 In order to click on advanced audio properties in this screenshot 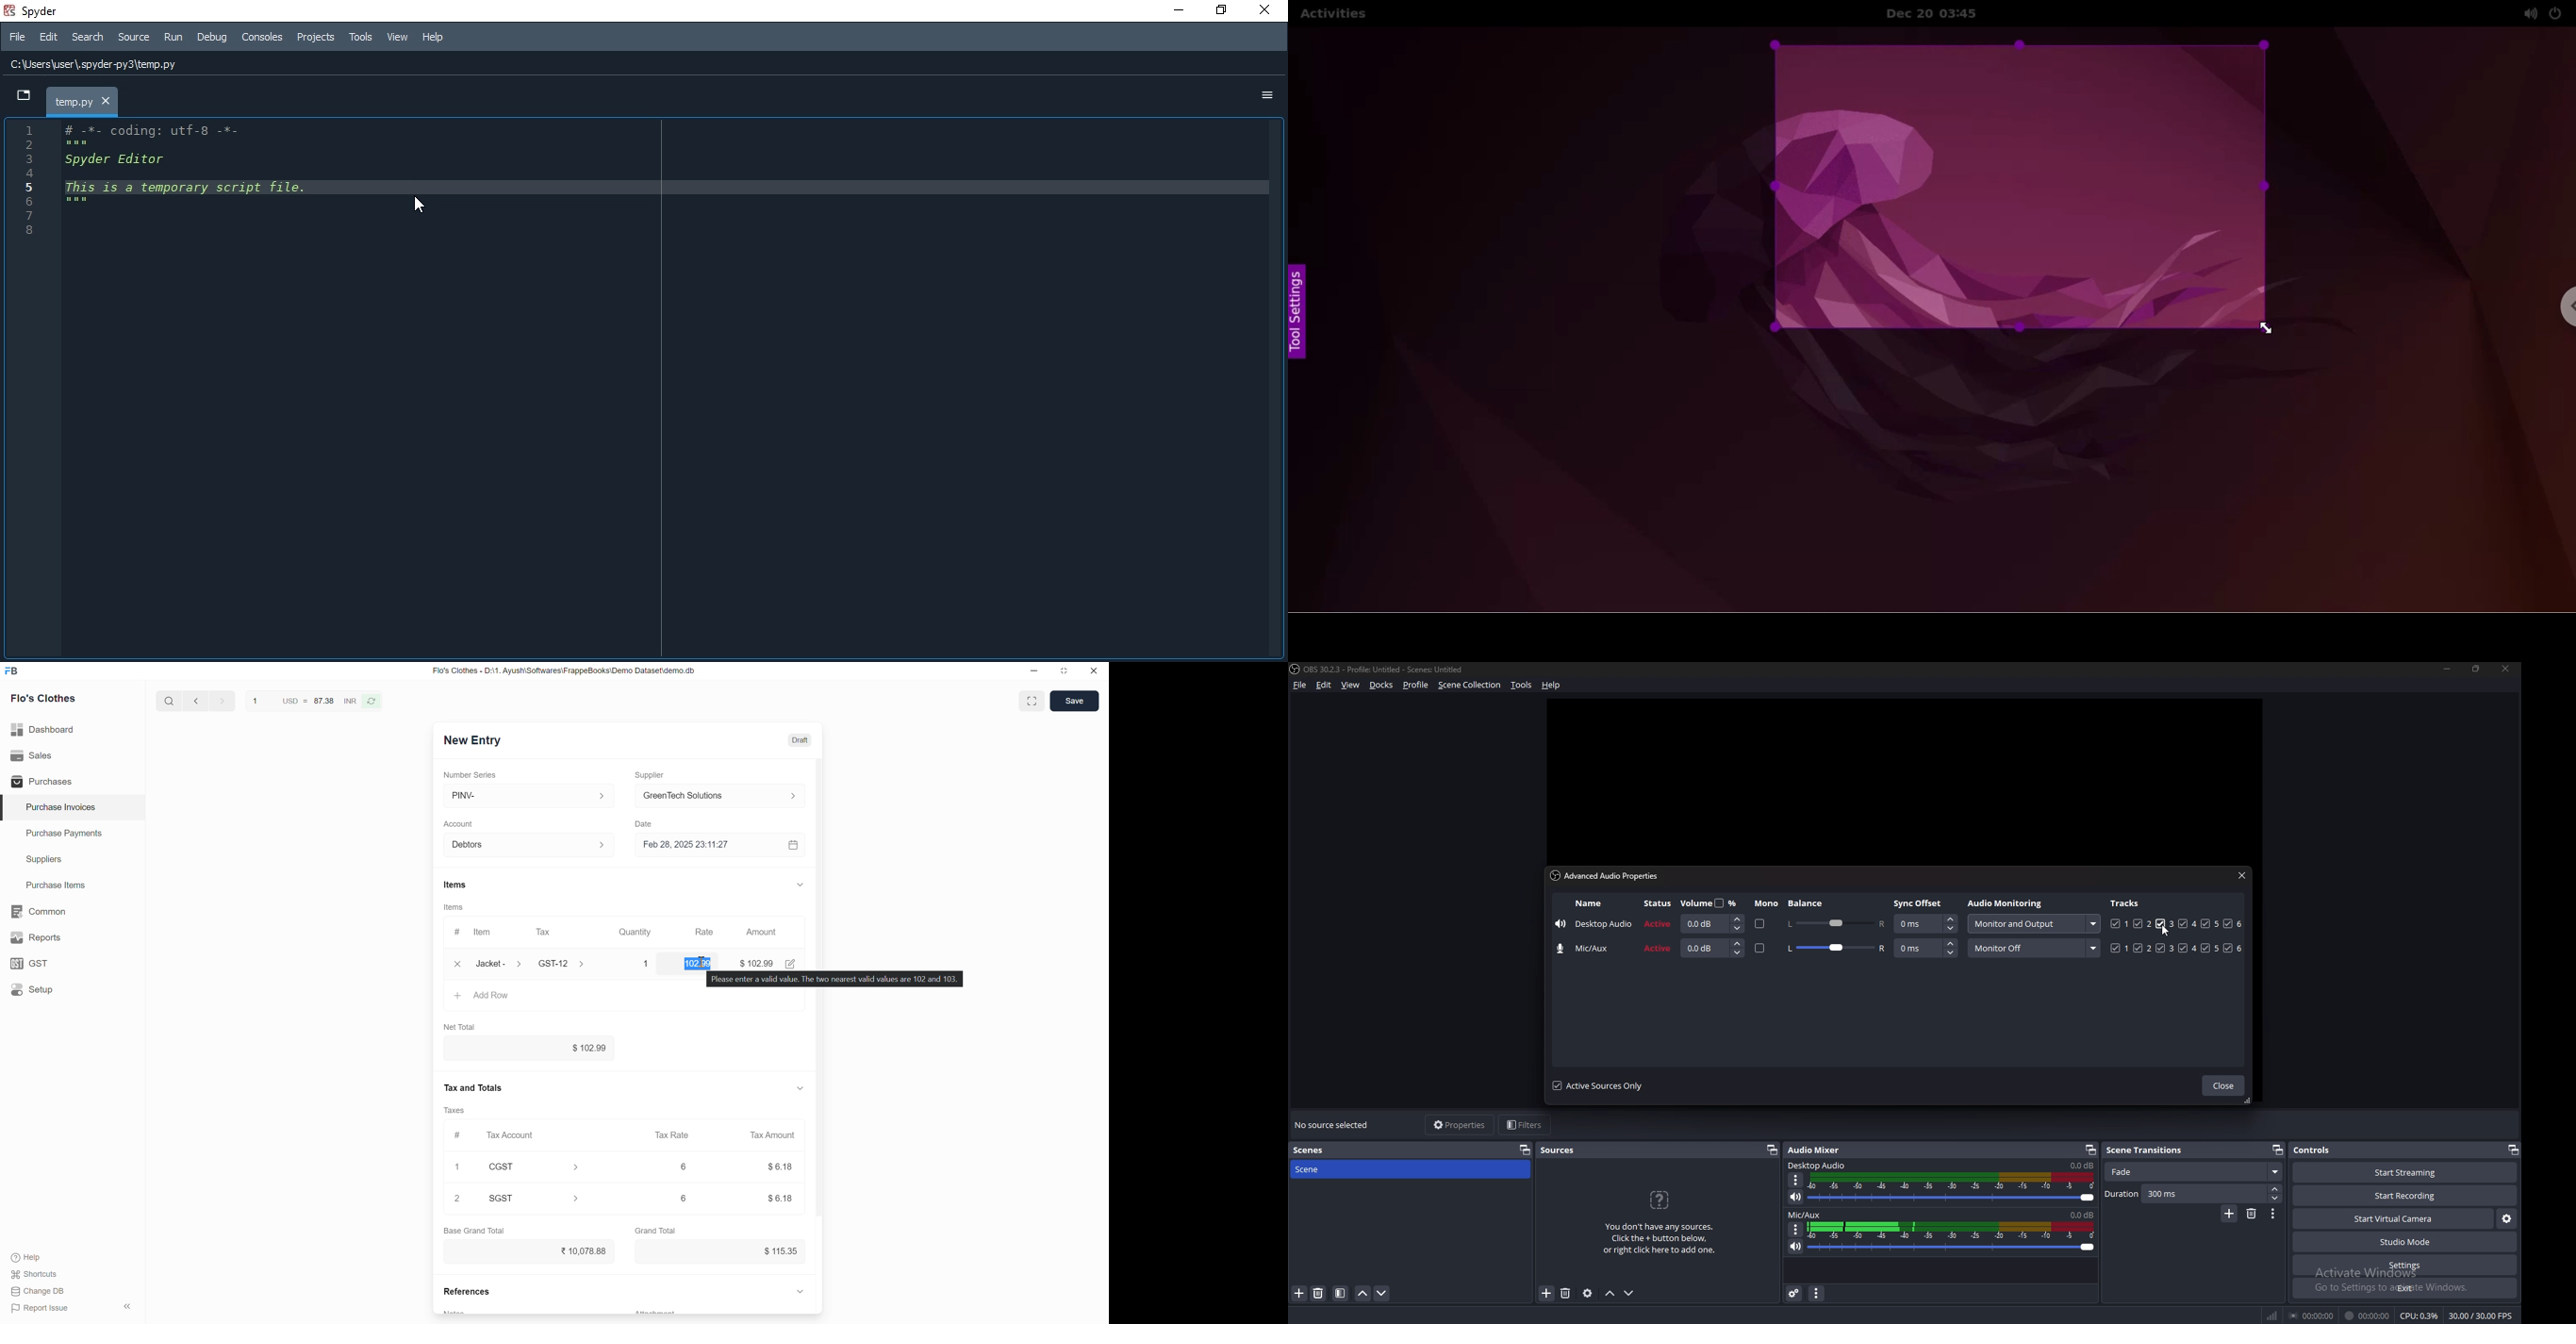, I will do `click(1609, 875)`.